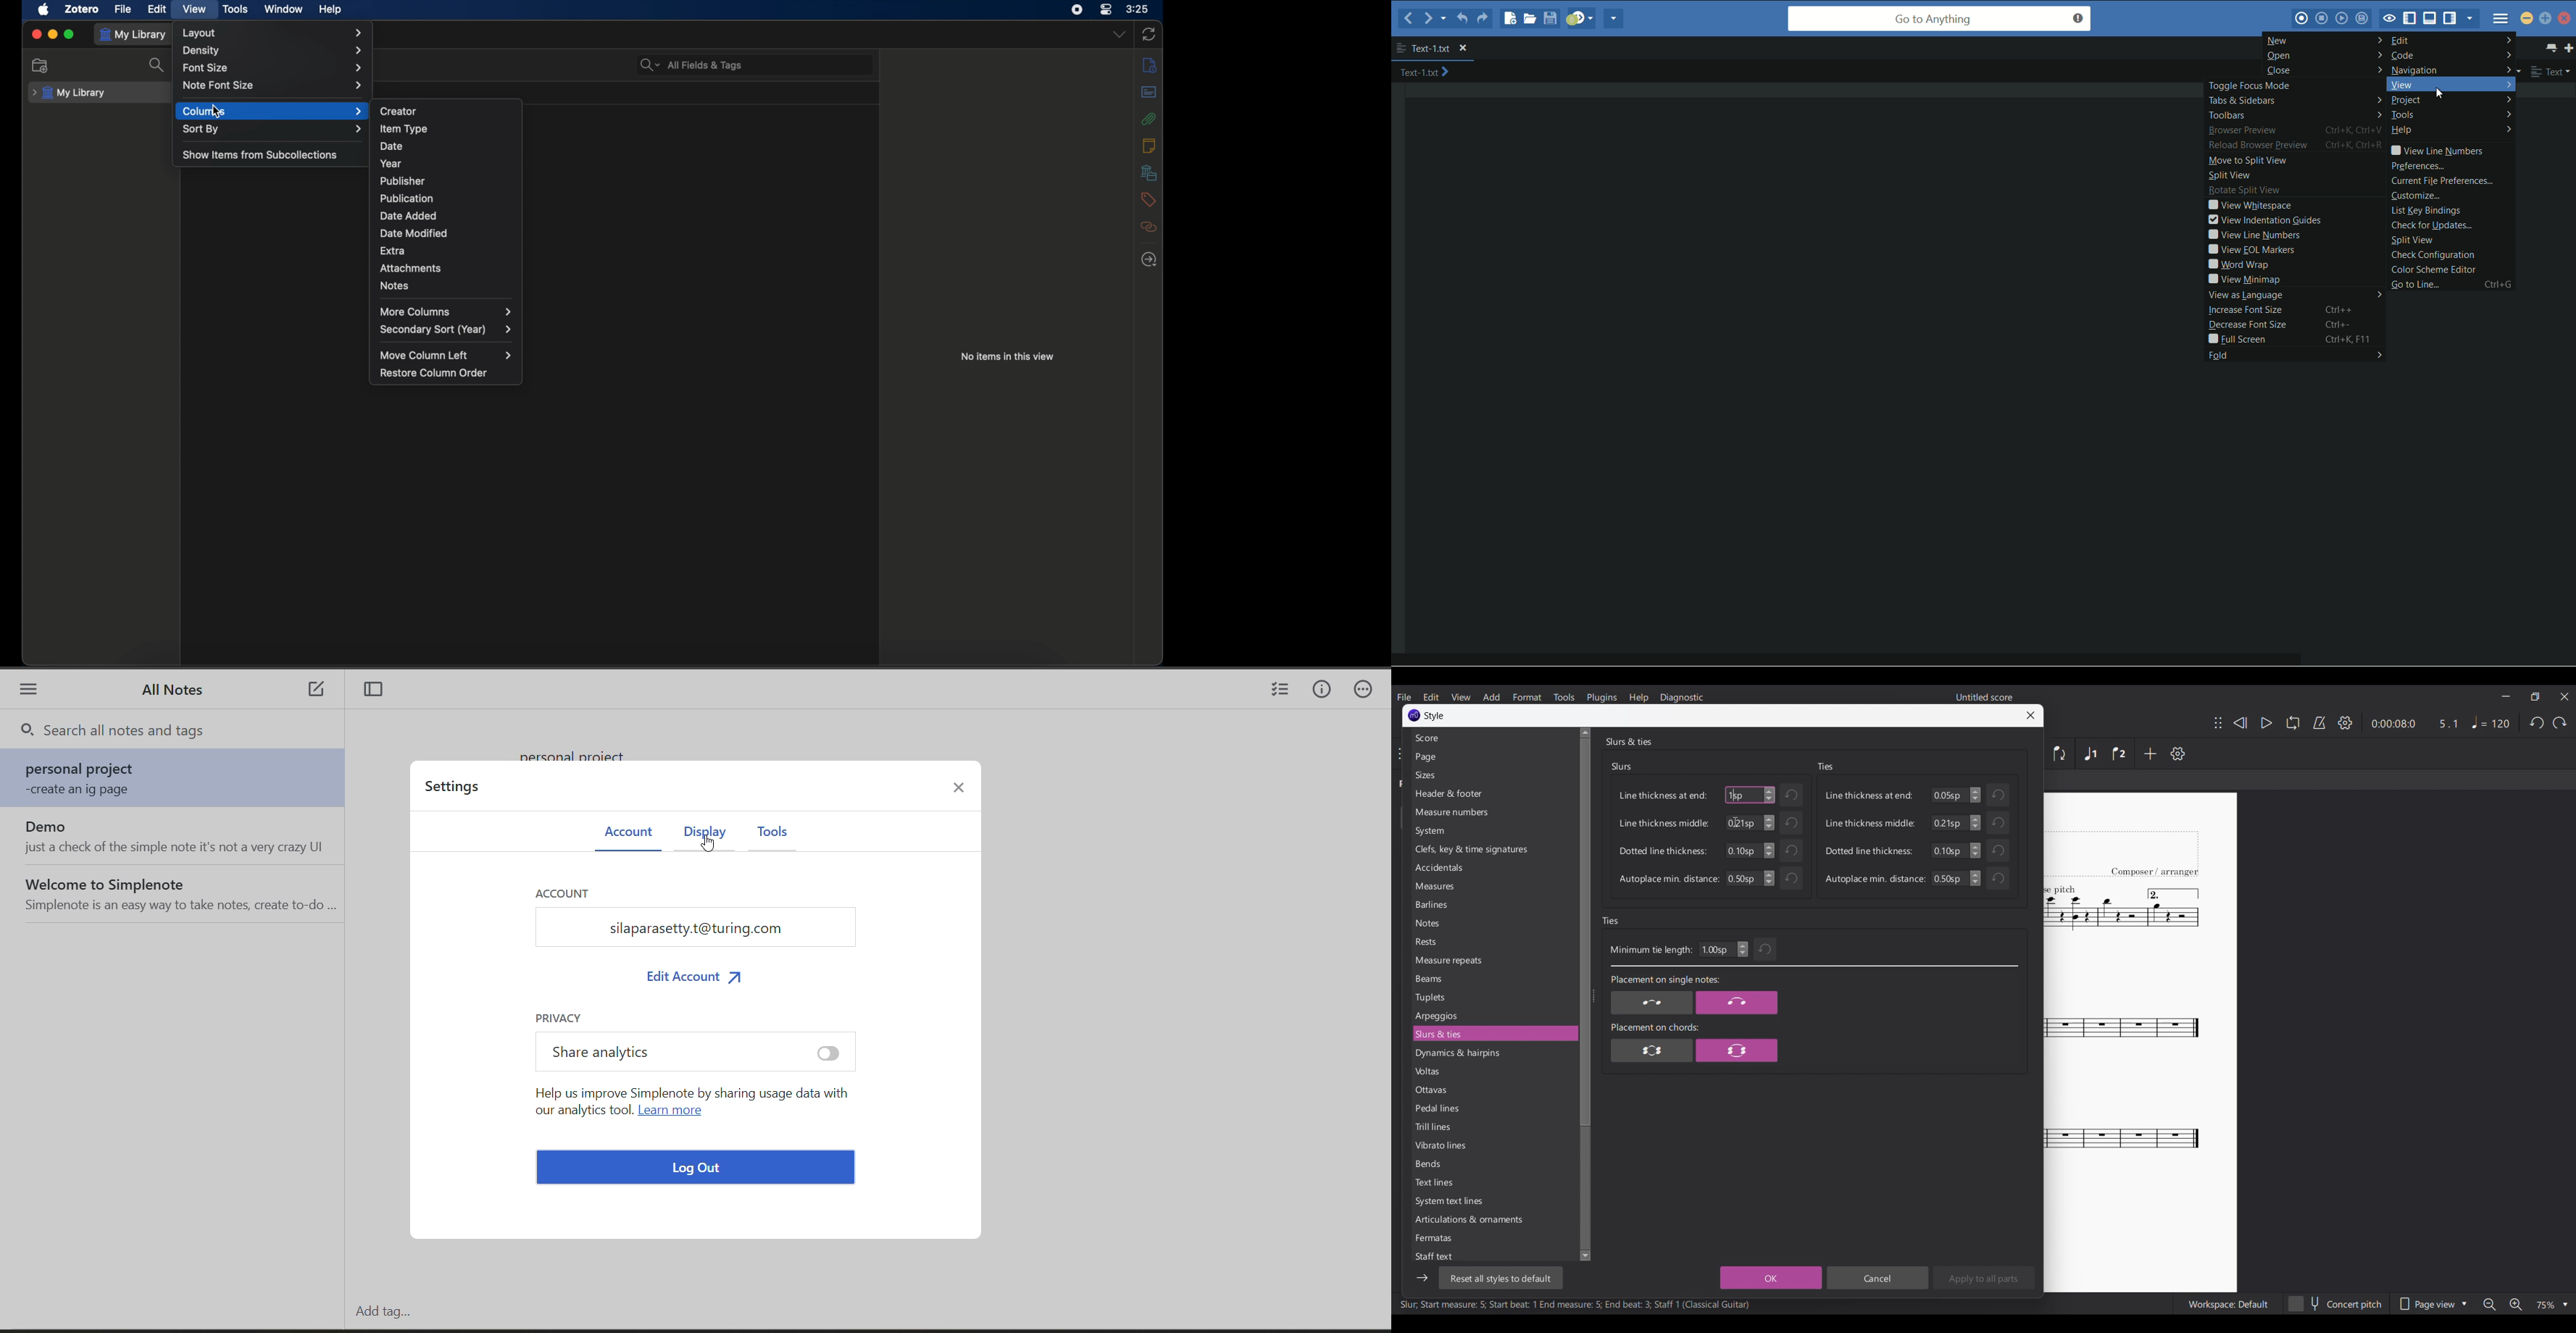  What do you see at coordinates (2346, 341) in the screenshot?
I see `Ctrl+K, F11` at bounding box center [2346, 341].